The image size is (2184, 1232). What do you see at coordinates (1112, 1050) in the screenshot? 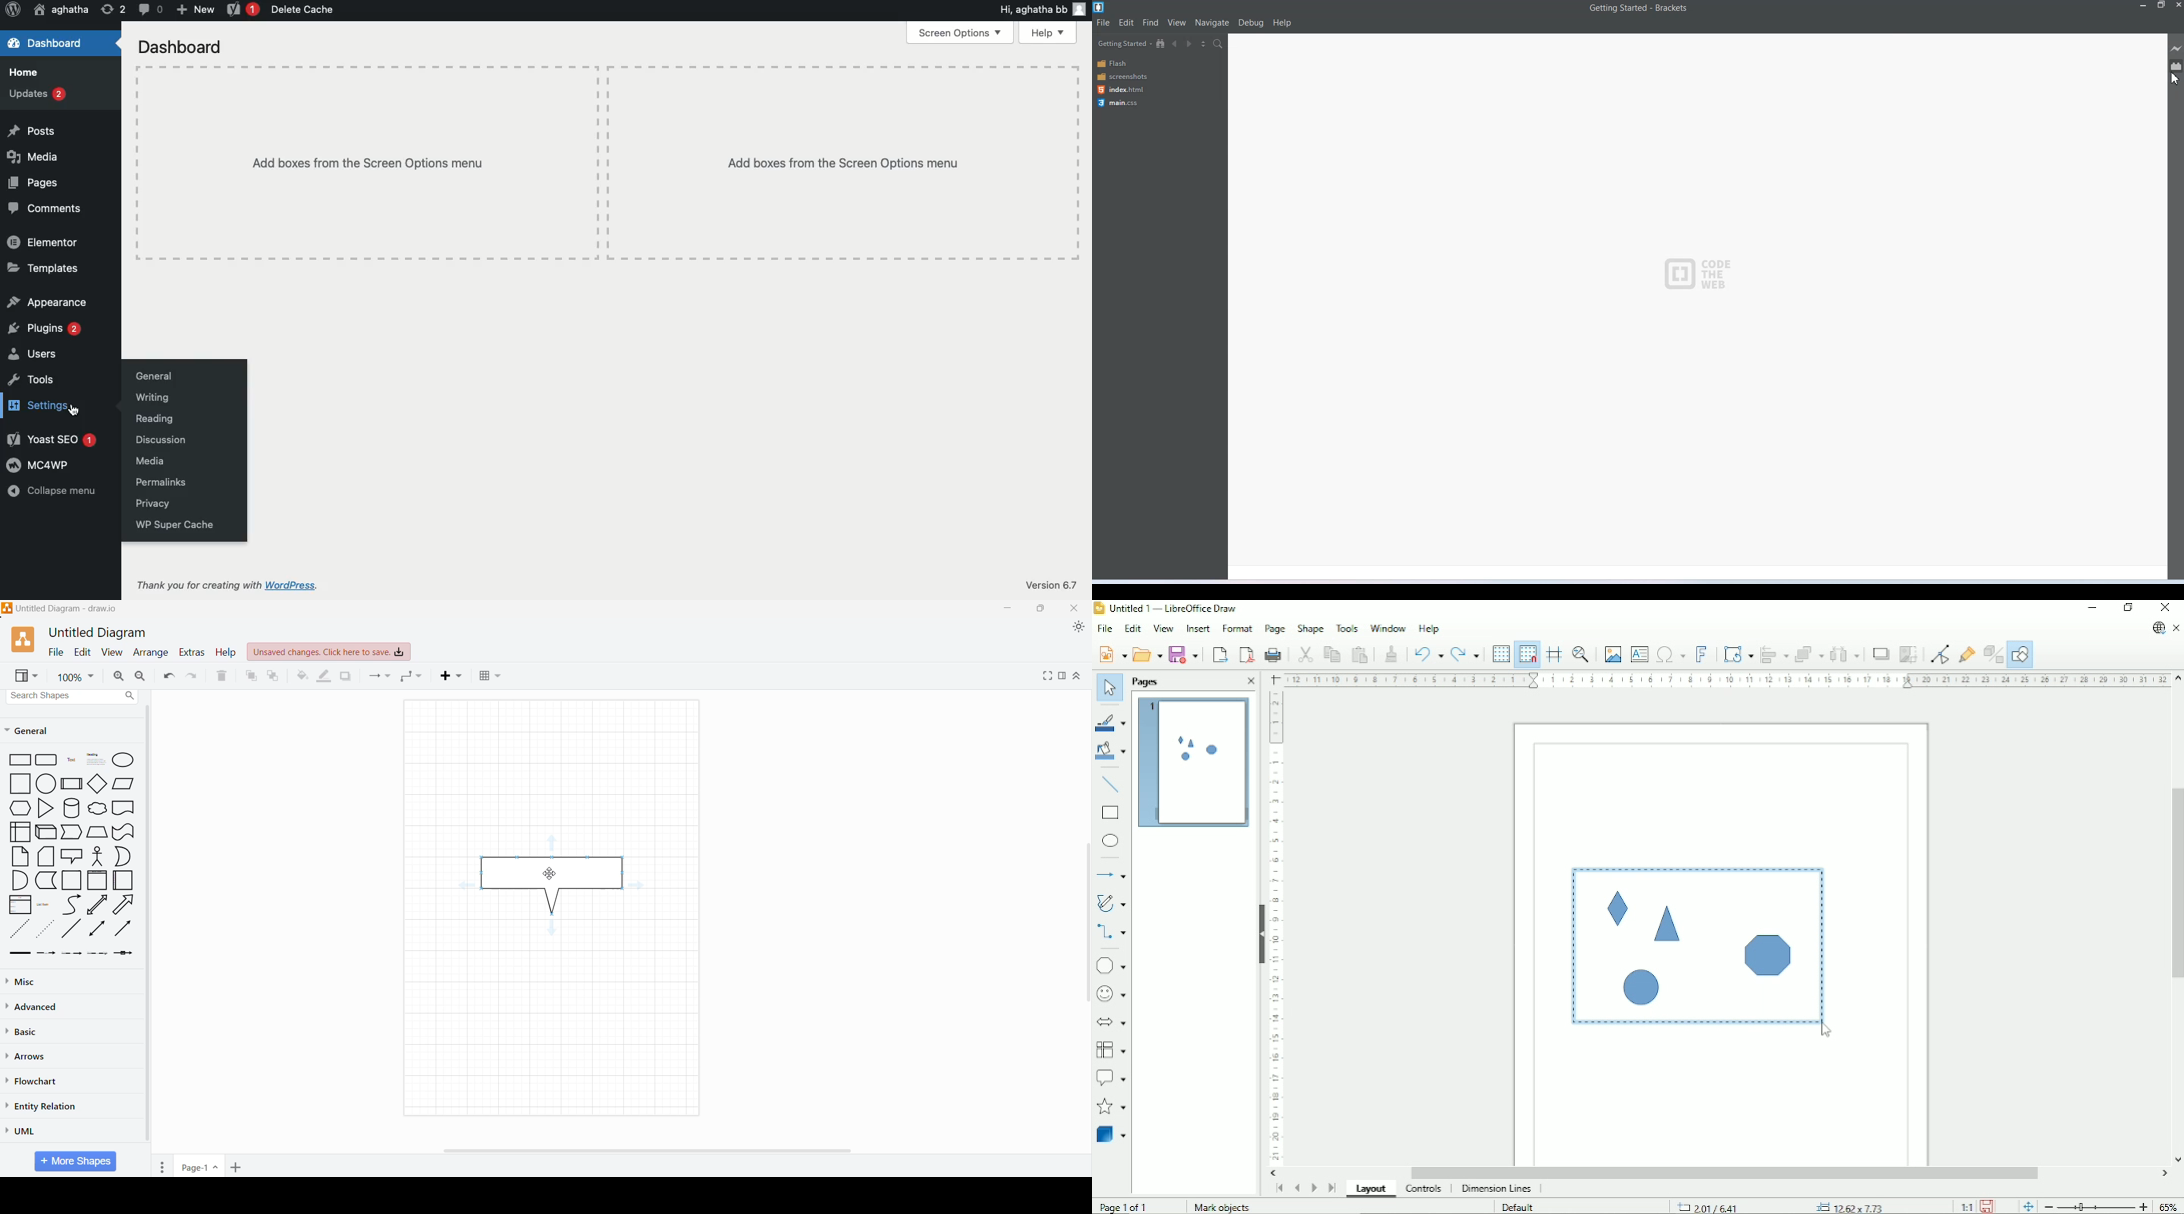
I see `Flowchart` at bounding box center [1112, 1050].